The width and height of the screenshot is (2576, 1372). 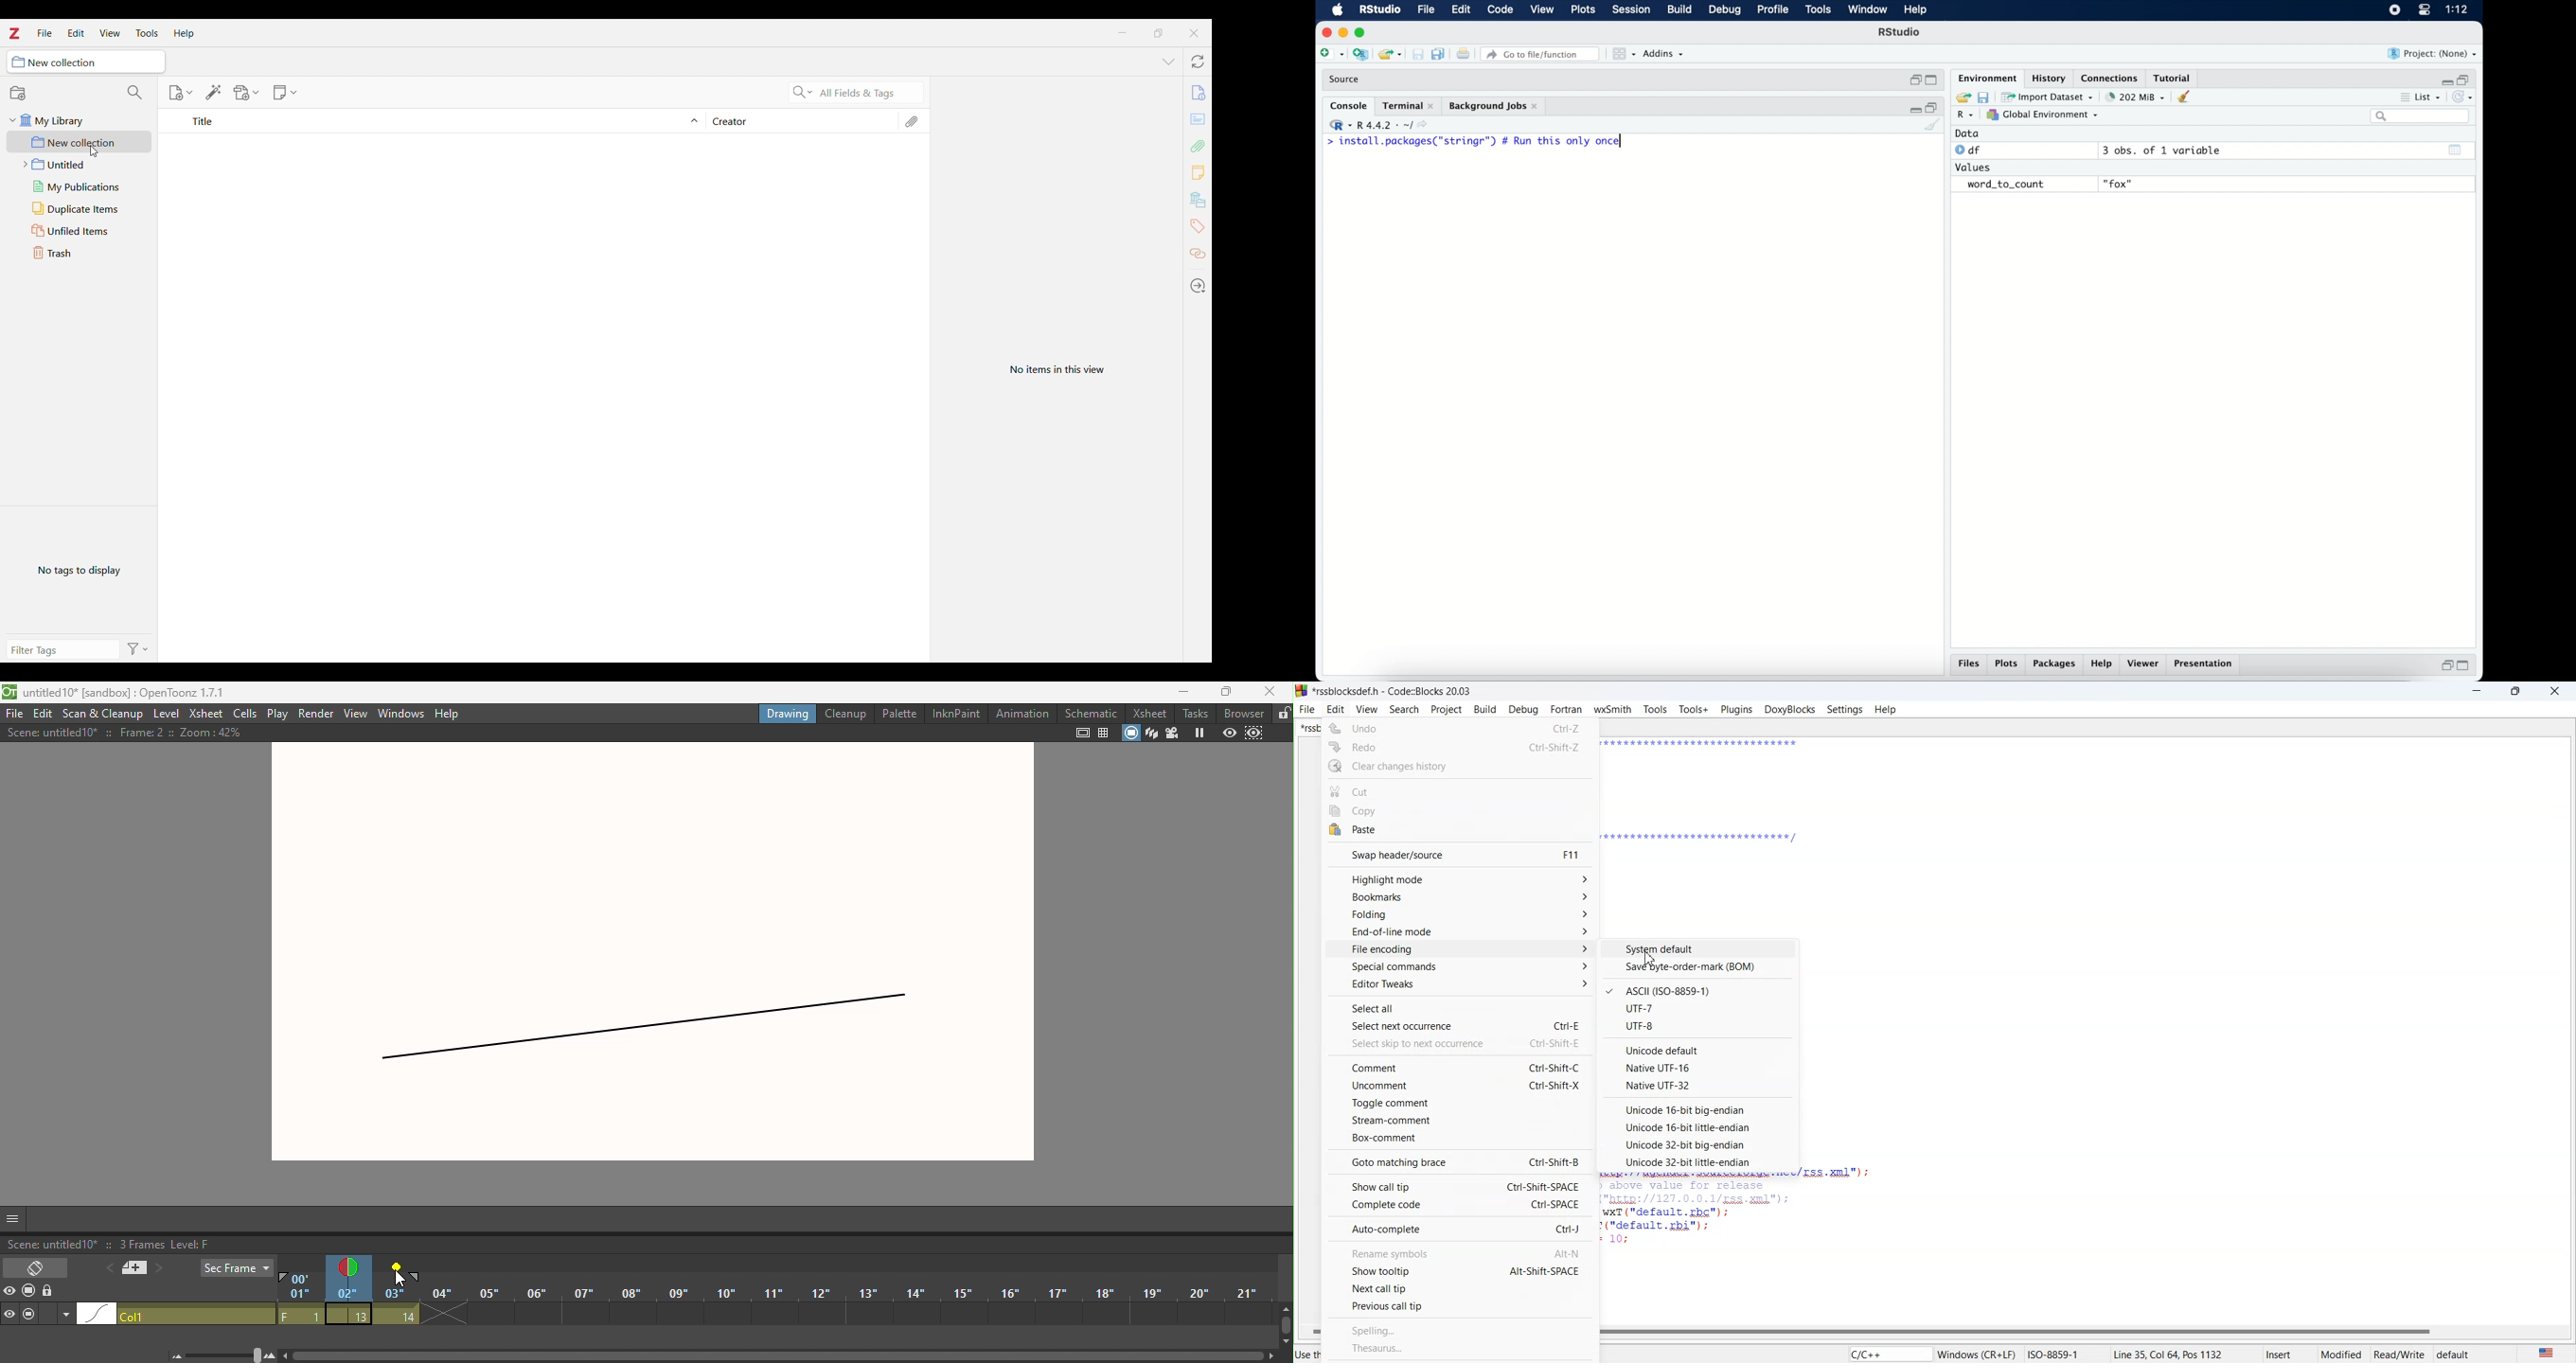 What do you see at coordinates (1169, 62) in the screenshot?
I see `List all tabs` at bounding box center [1169, 62].